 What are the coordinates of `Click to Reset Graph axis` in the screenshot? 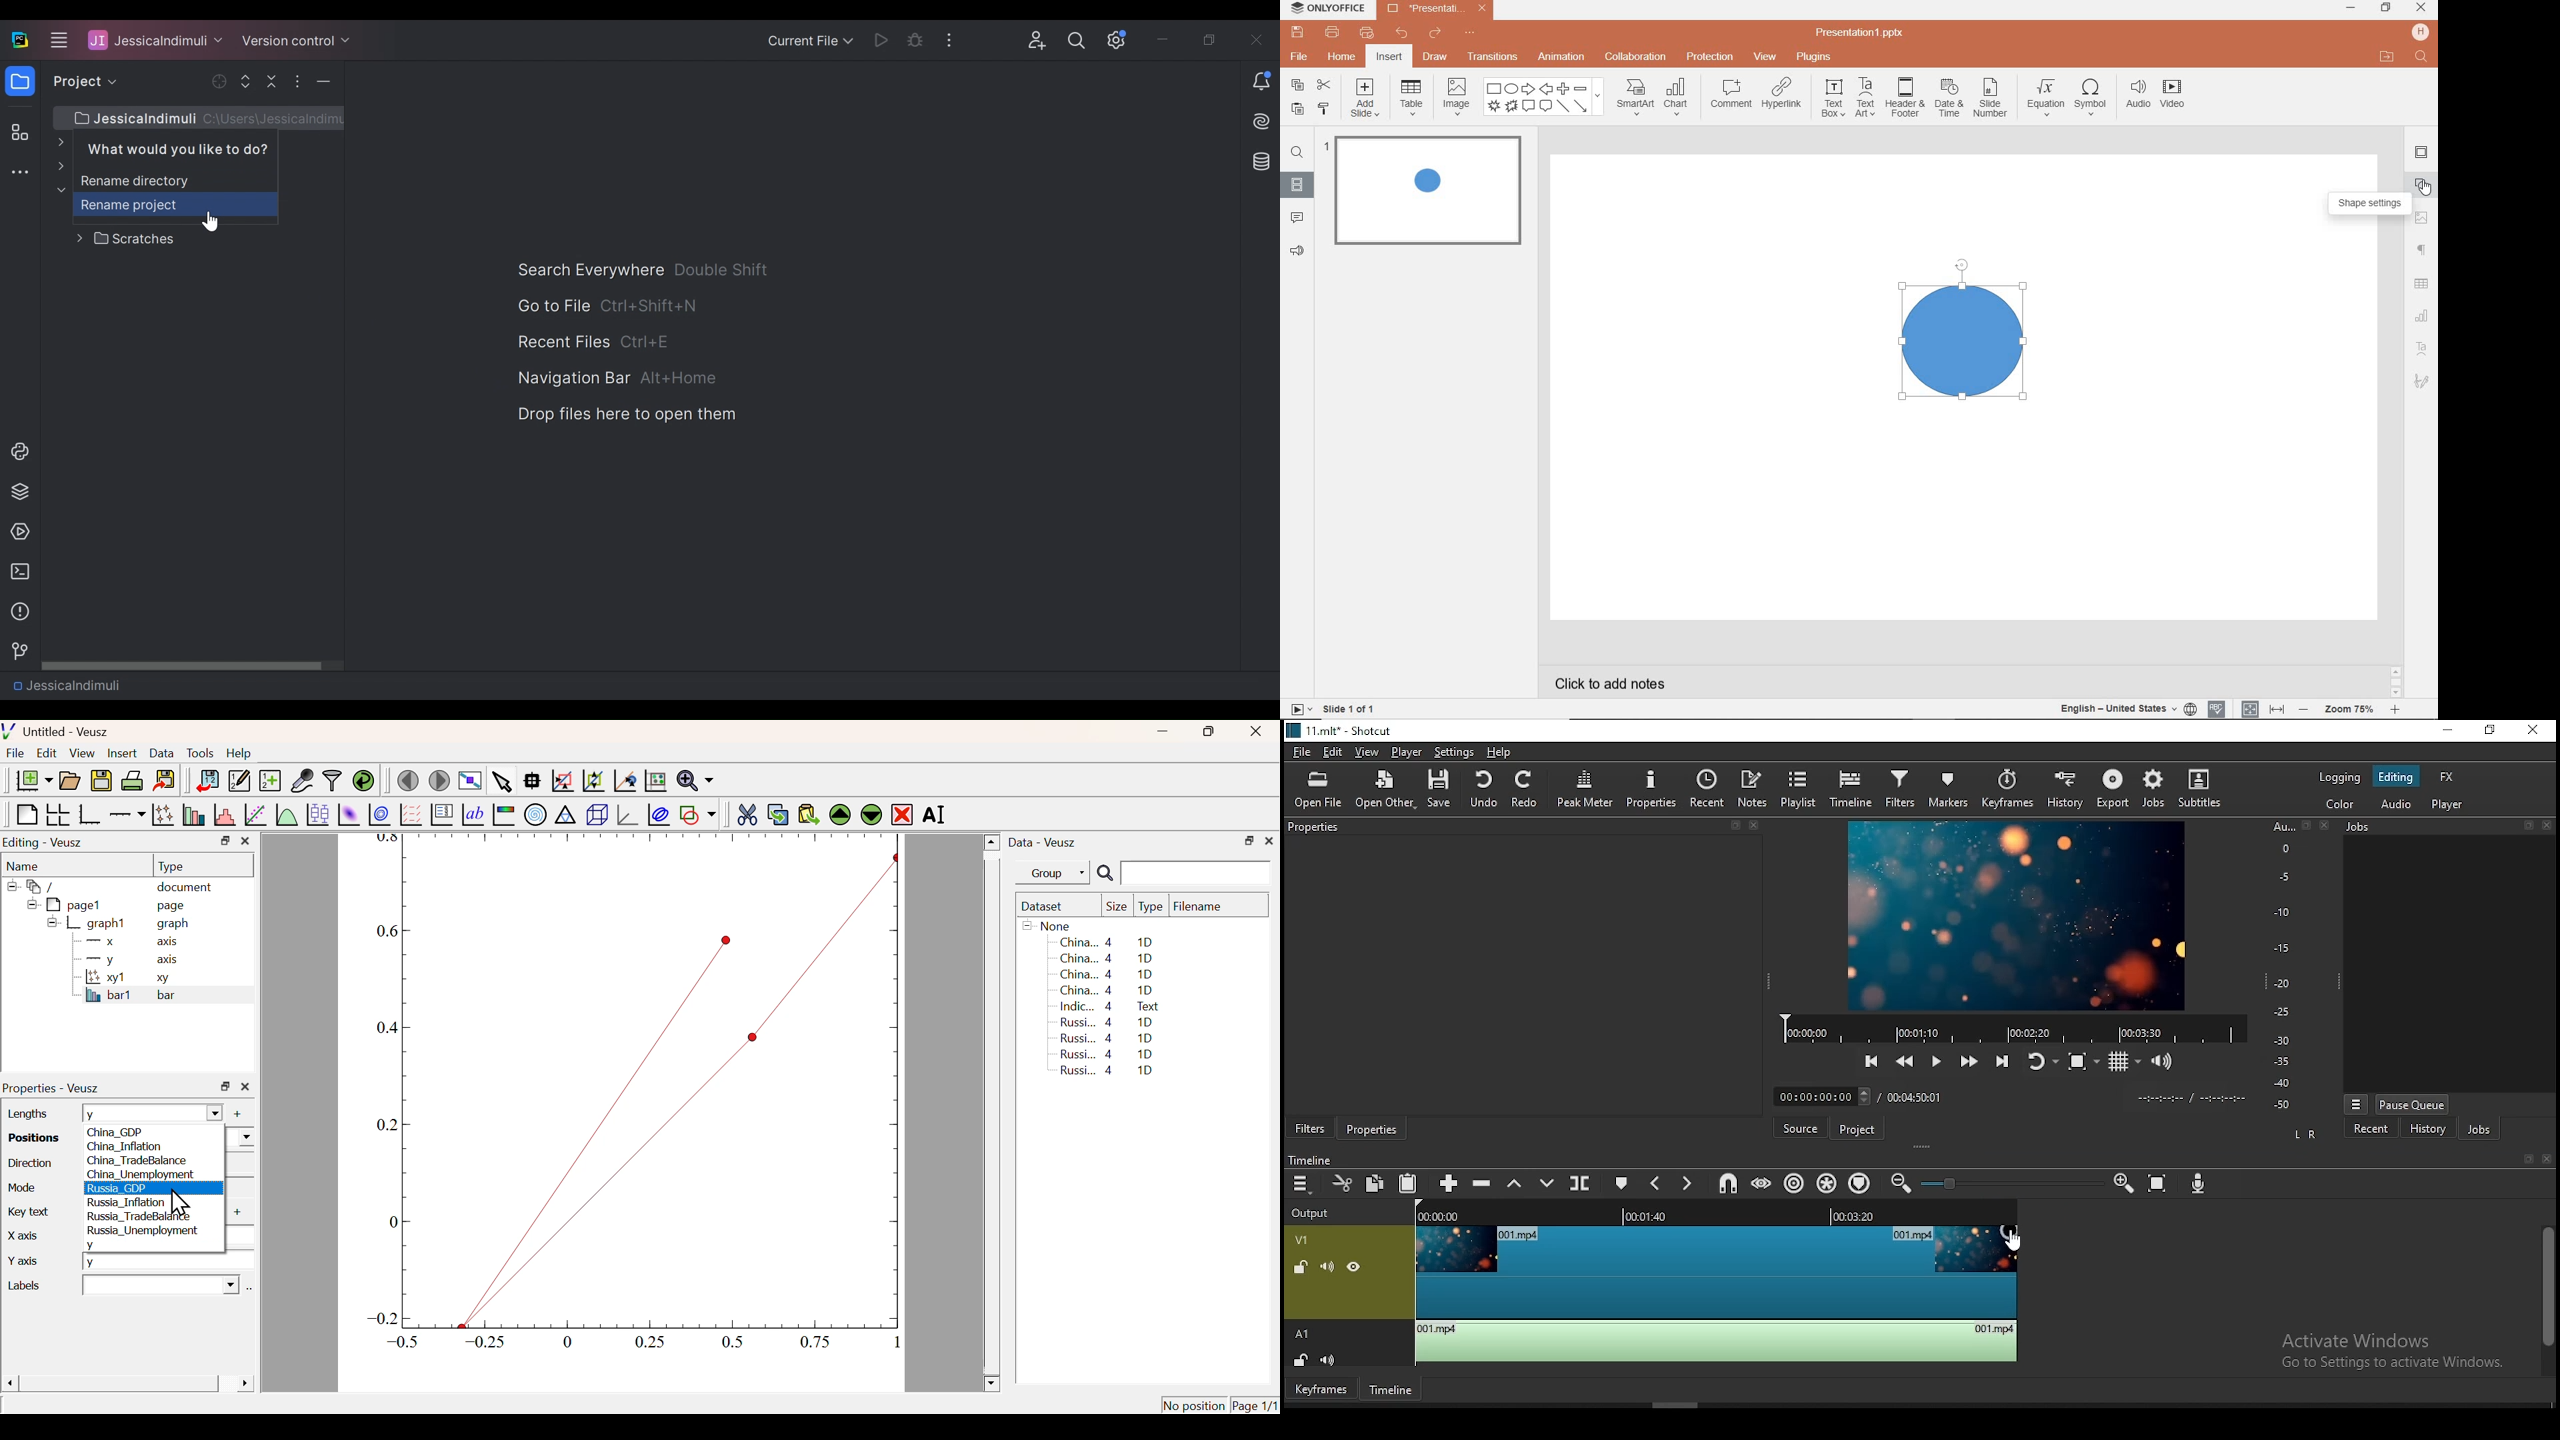 It's located at (655, 779).